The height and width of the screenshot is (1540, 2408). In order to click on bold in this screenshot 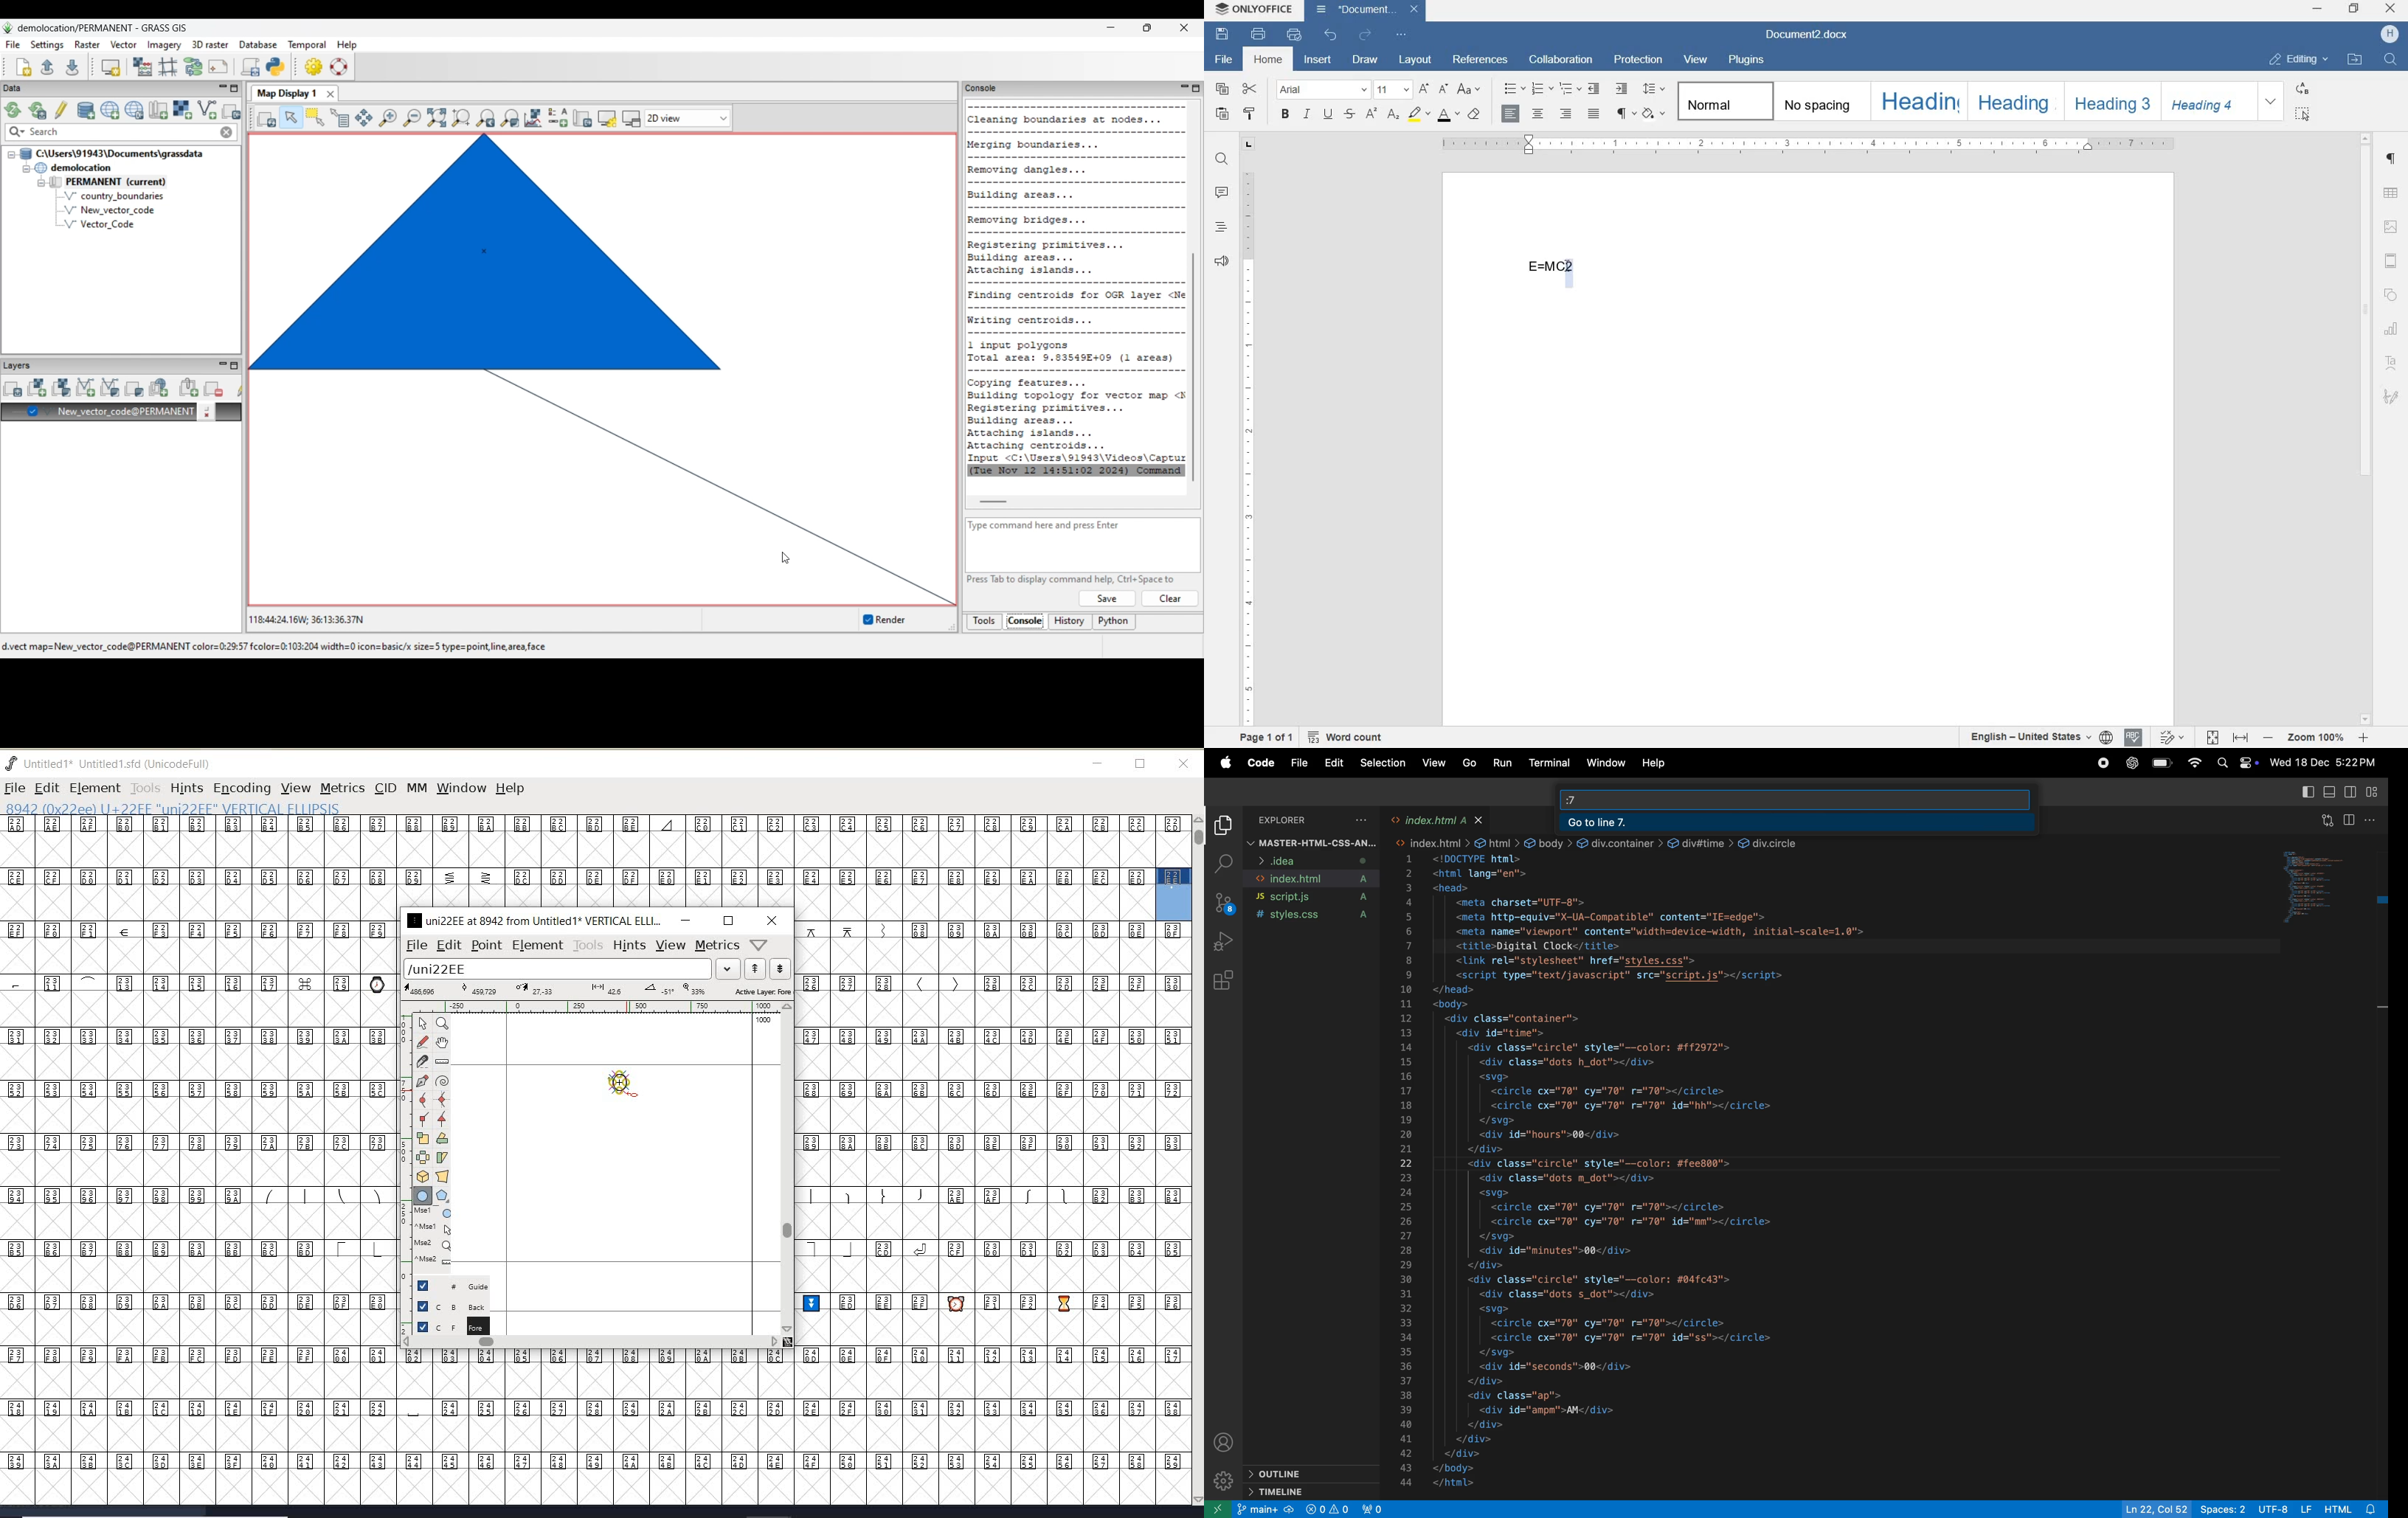, I will do `click(1284, 113)`.